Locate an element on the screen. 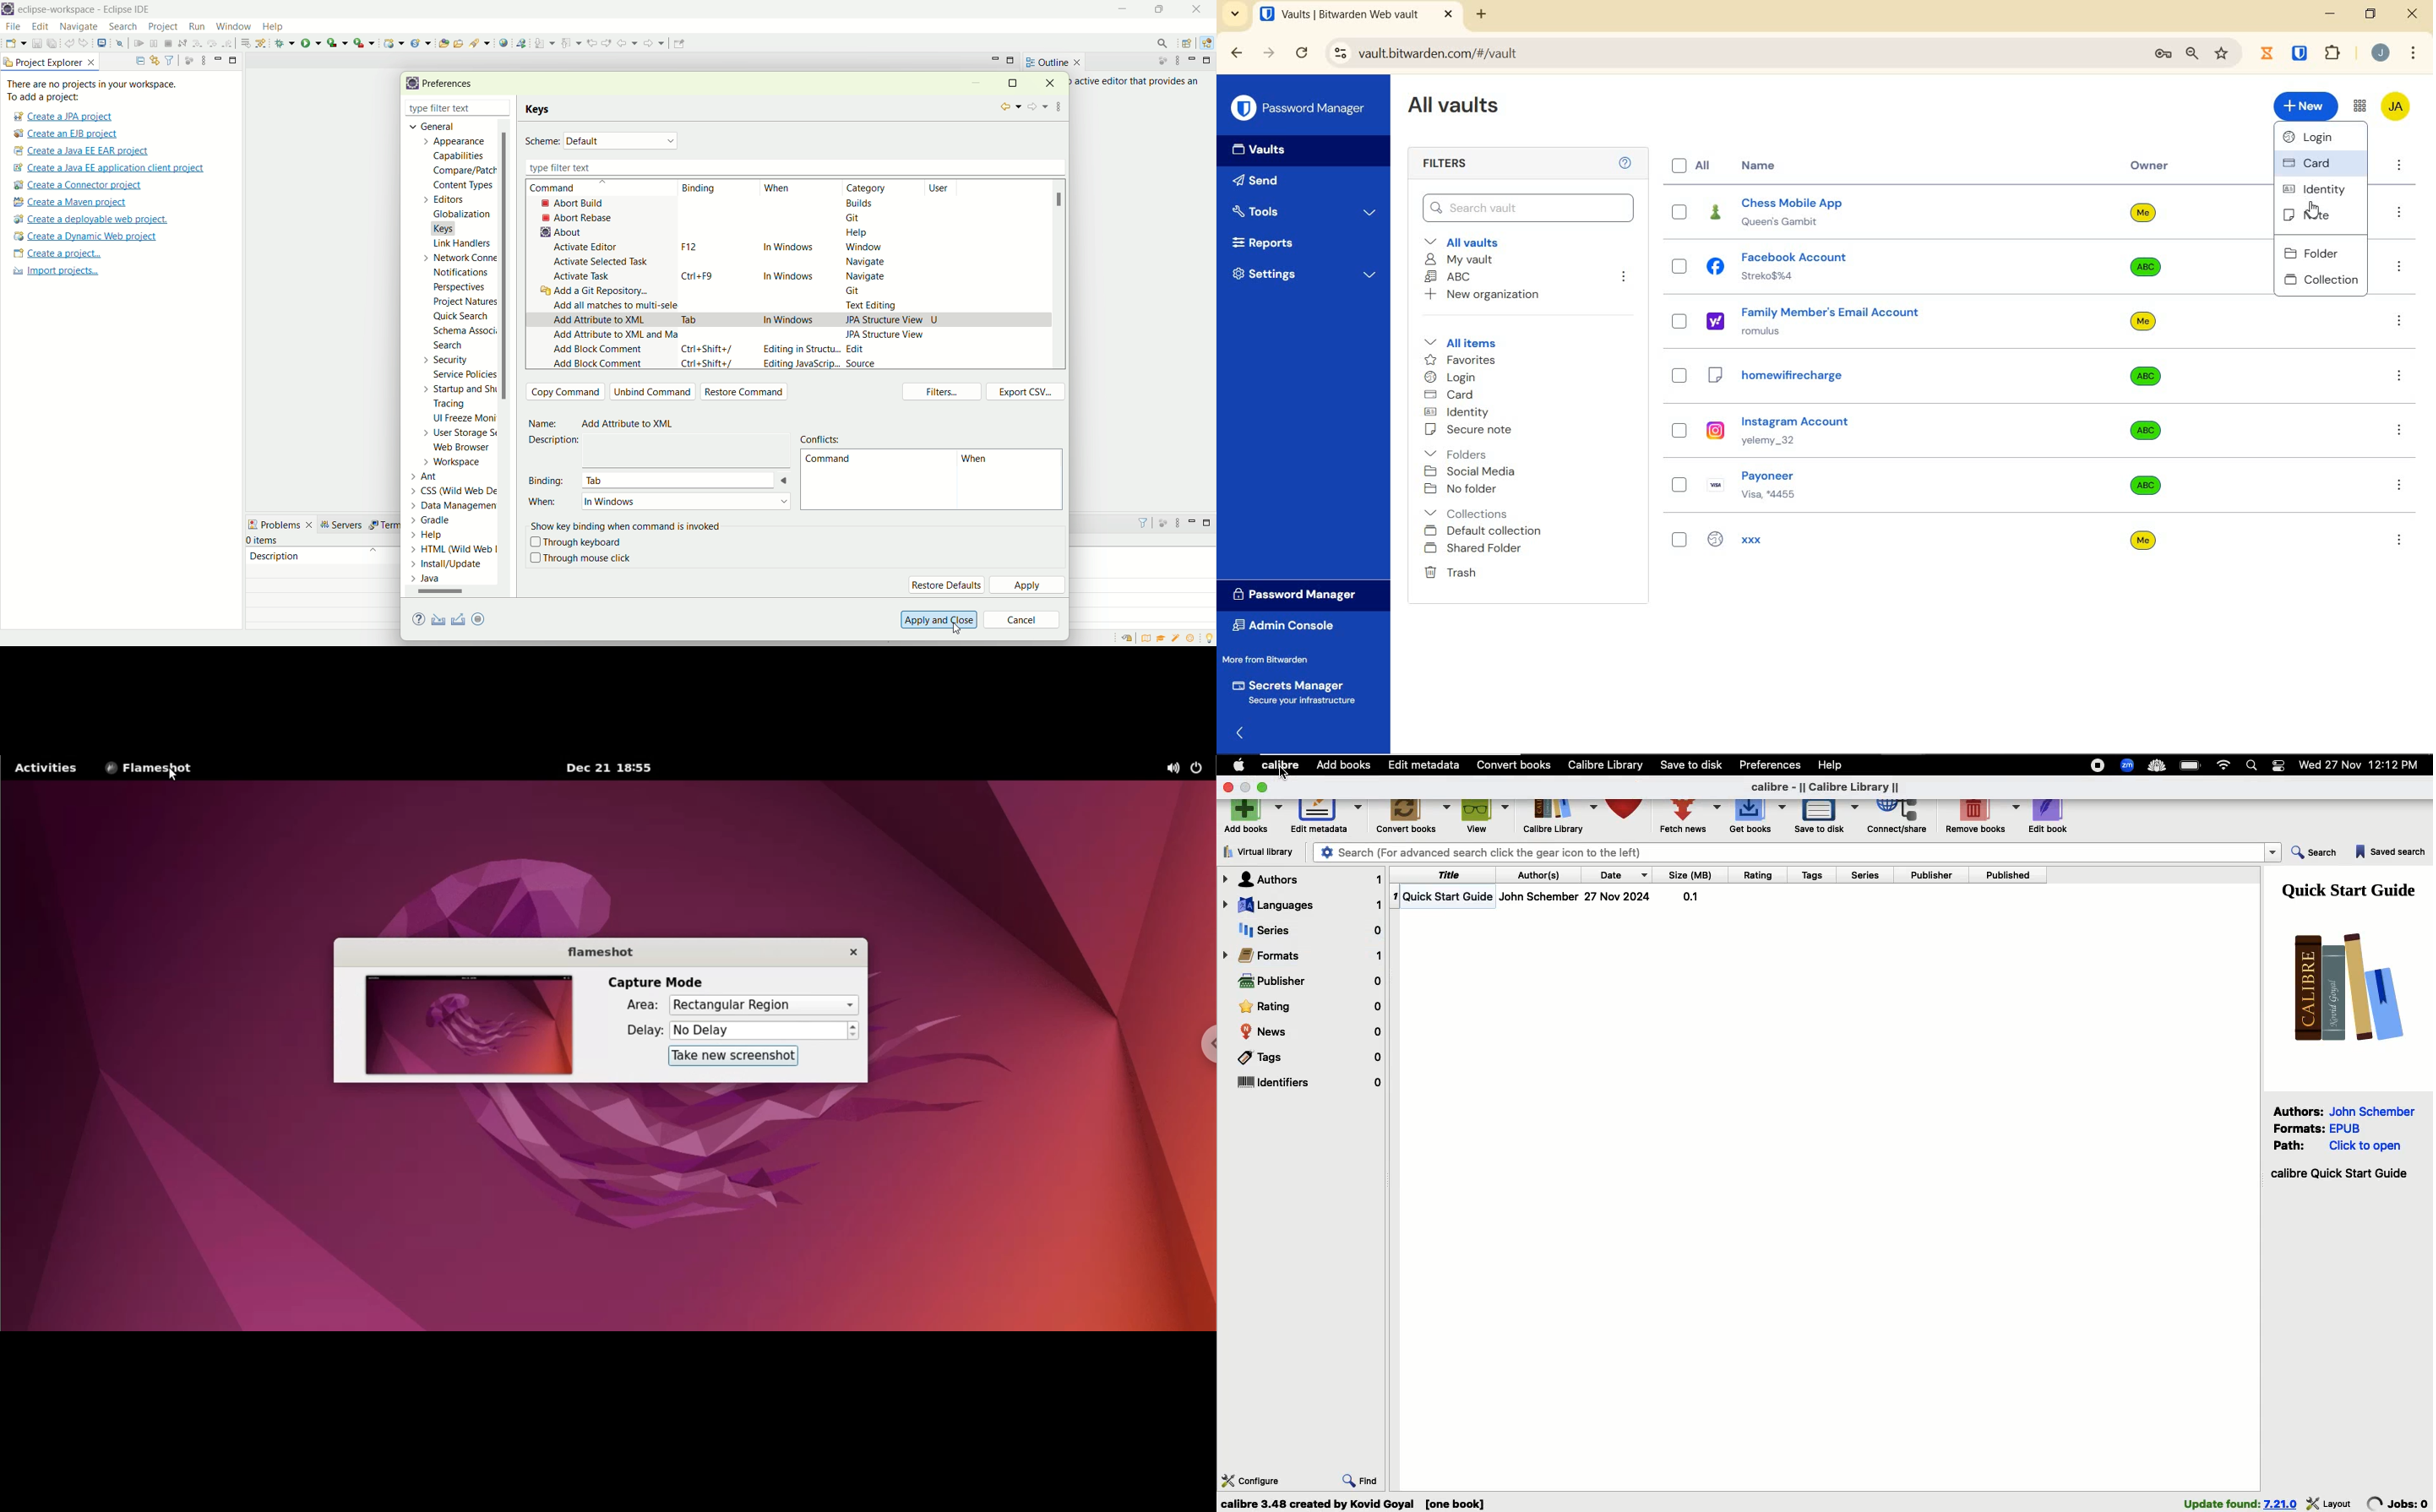  more options is located at coordinates (2400, 324).